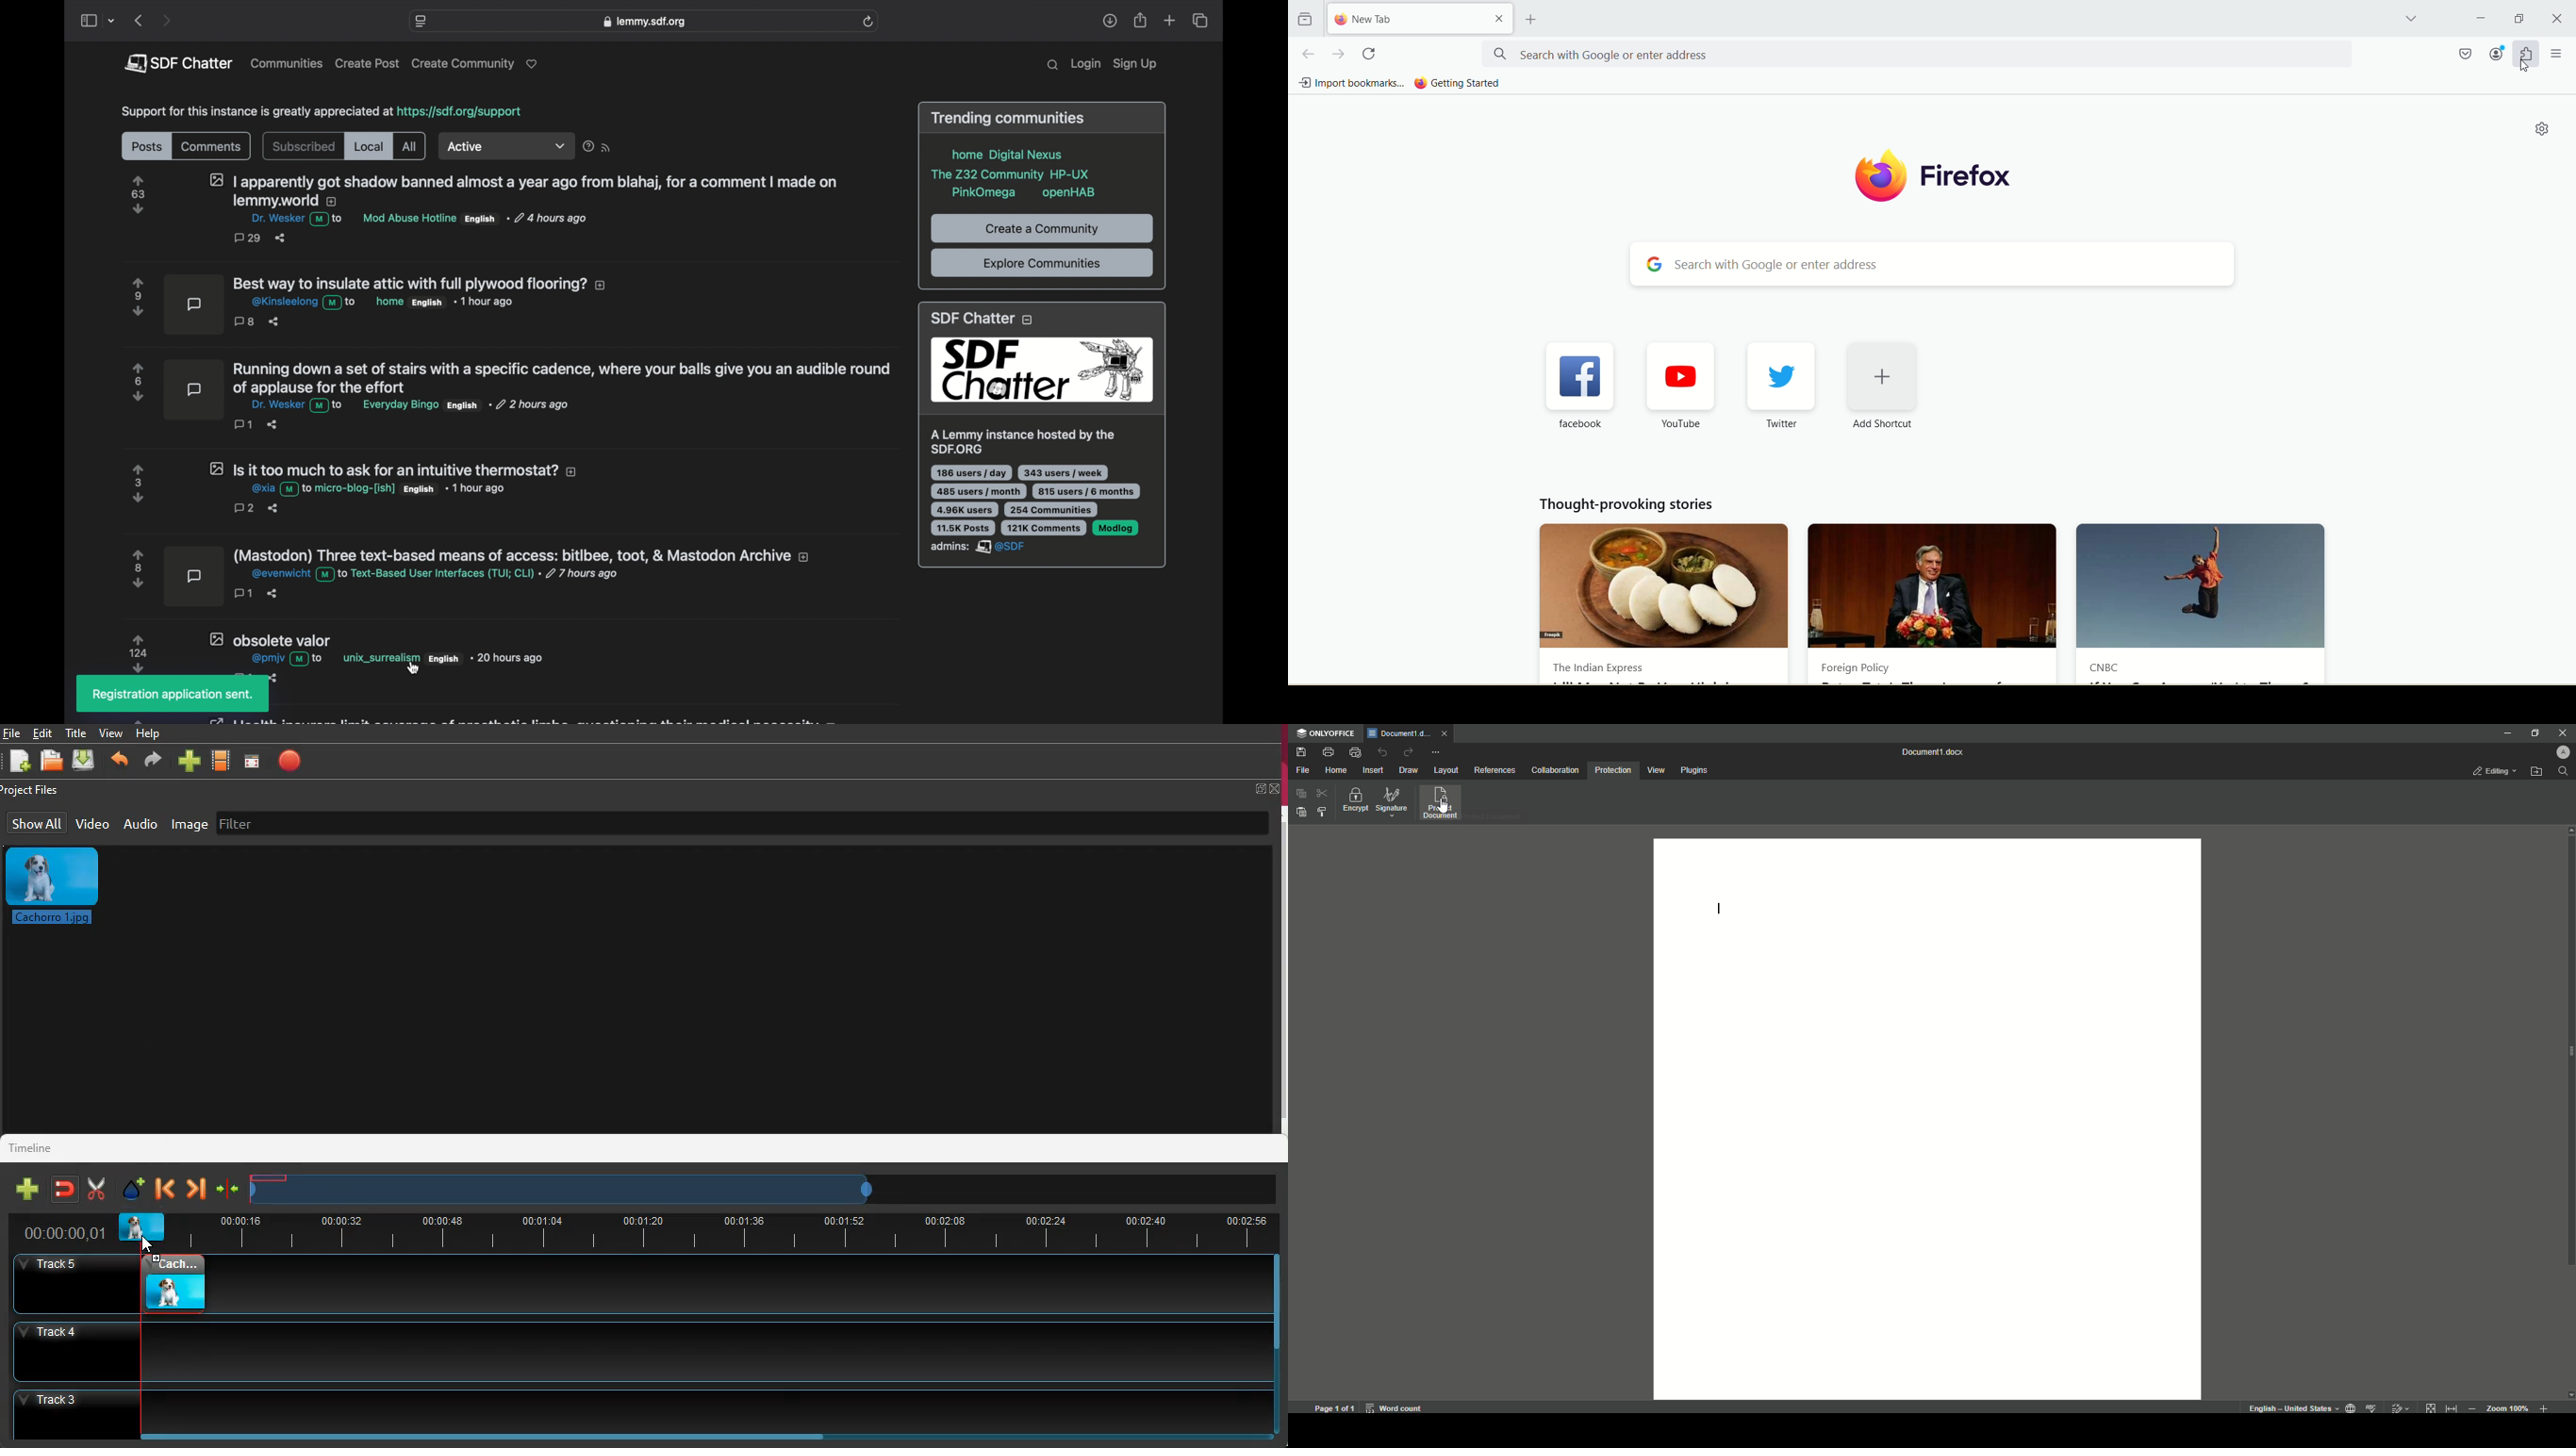  Describe the element at coordinates (1556, 770) in the screenshot. I see `Collaboration` at that location.